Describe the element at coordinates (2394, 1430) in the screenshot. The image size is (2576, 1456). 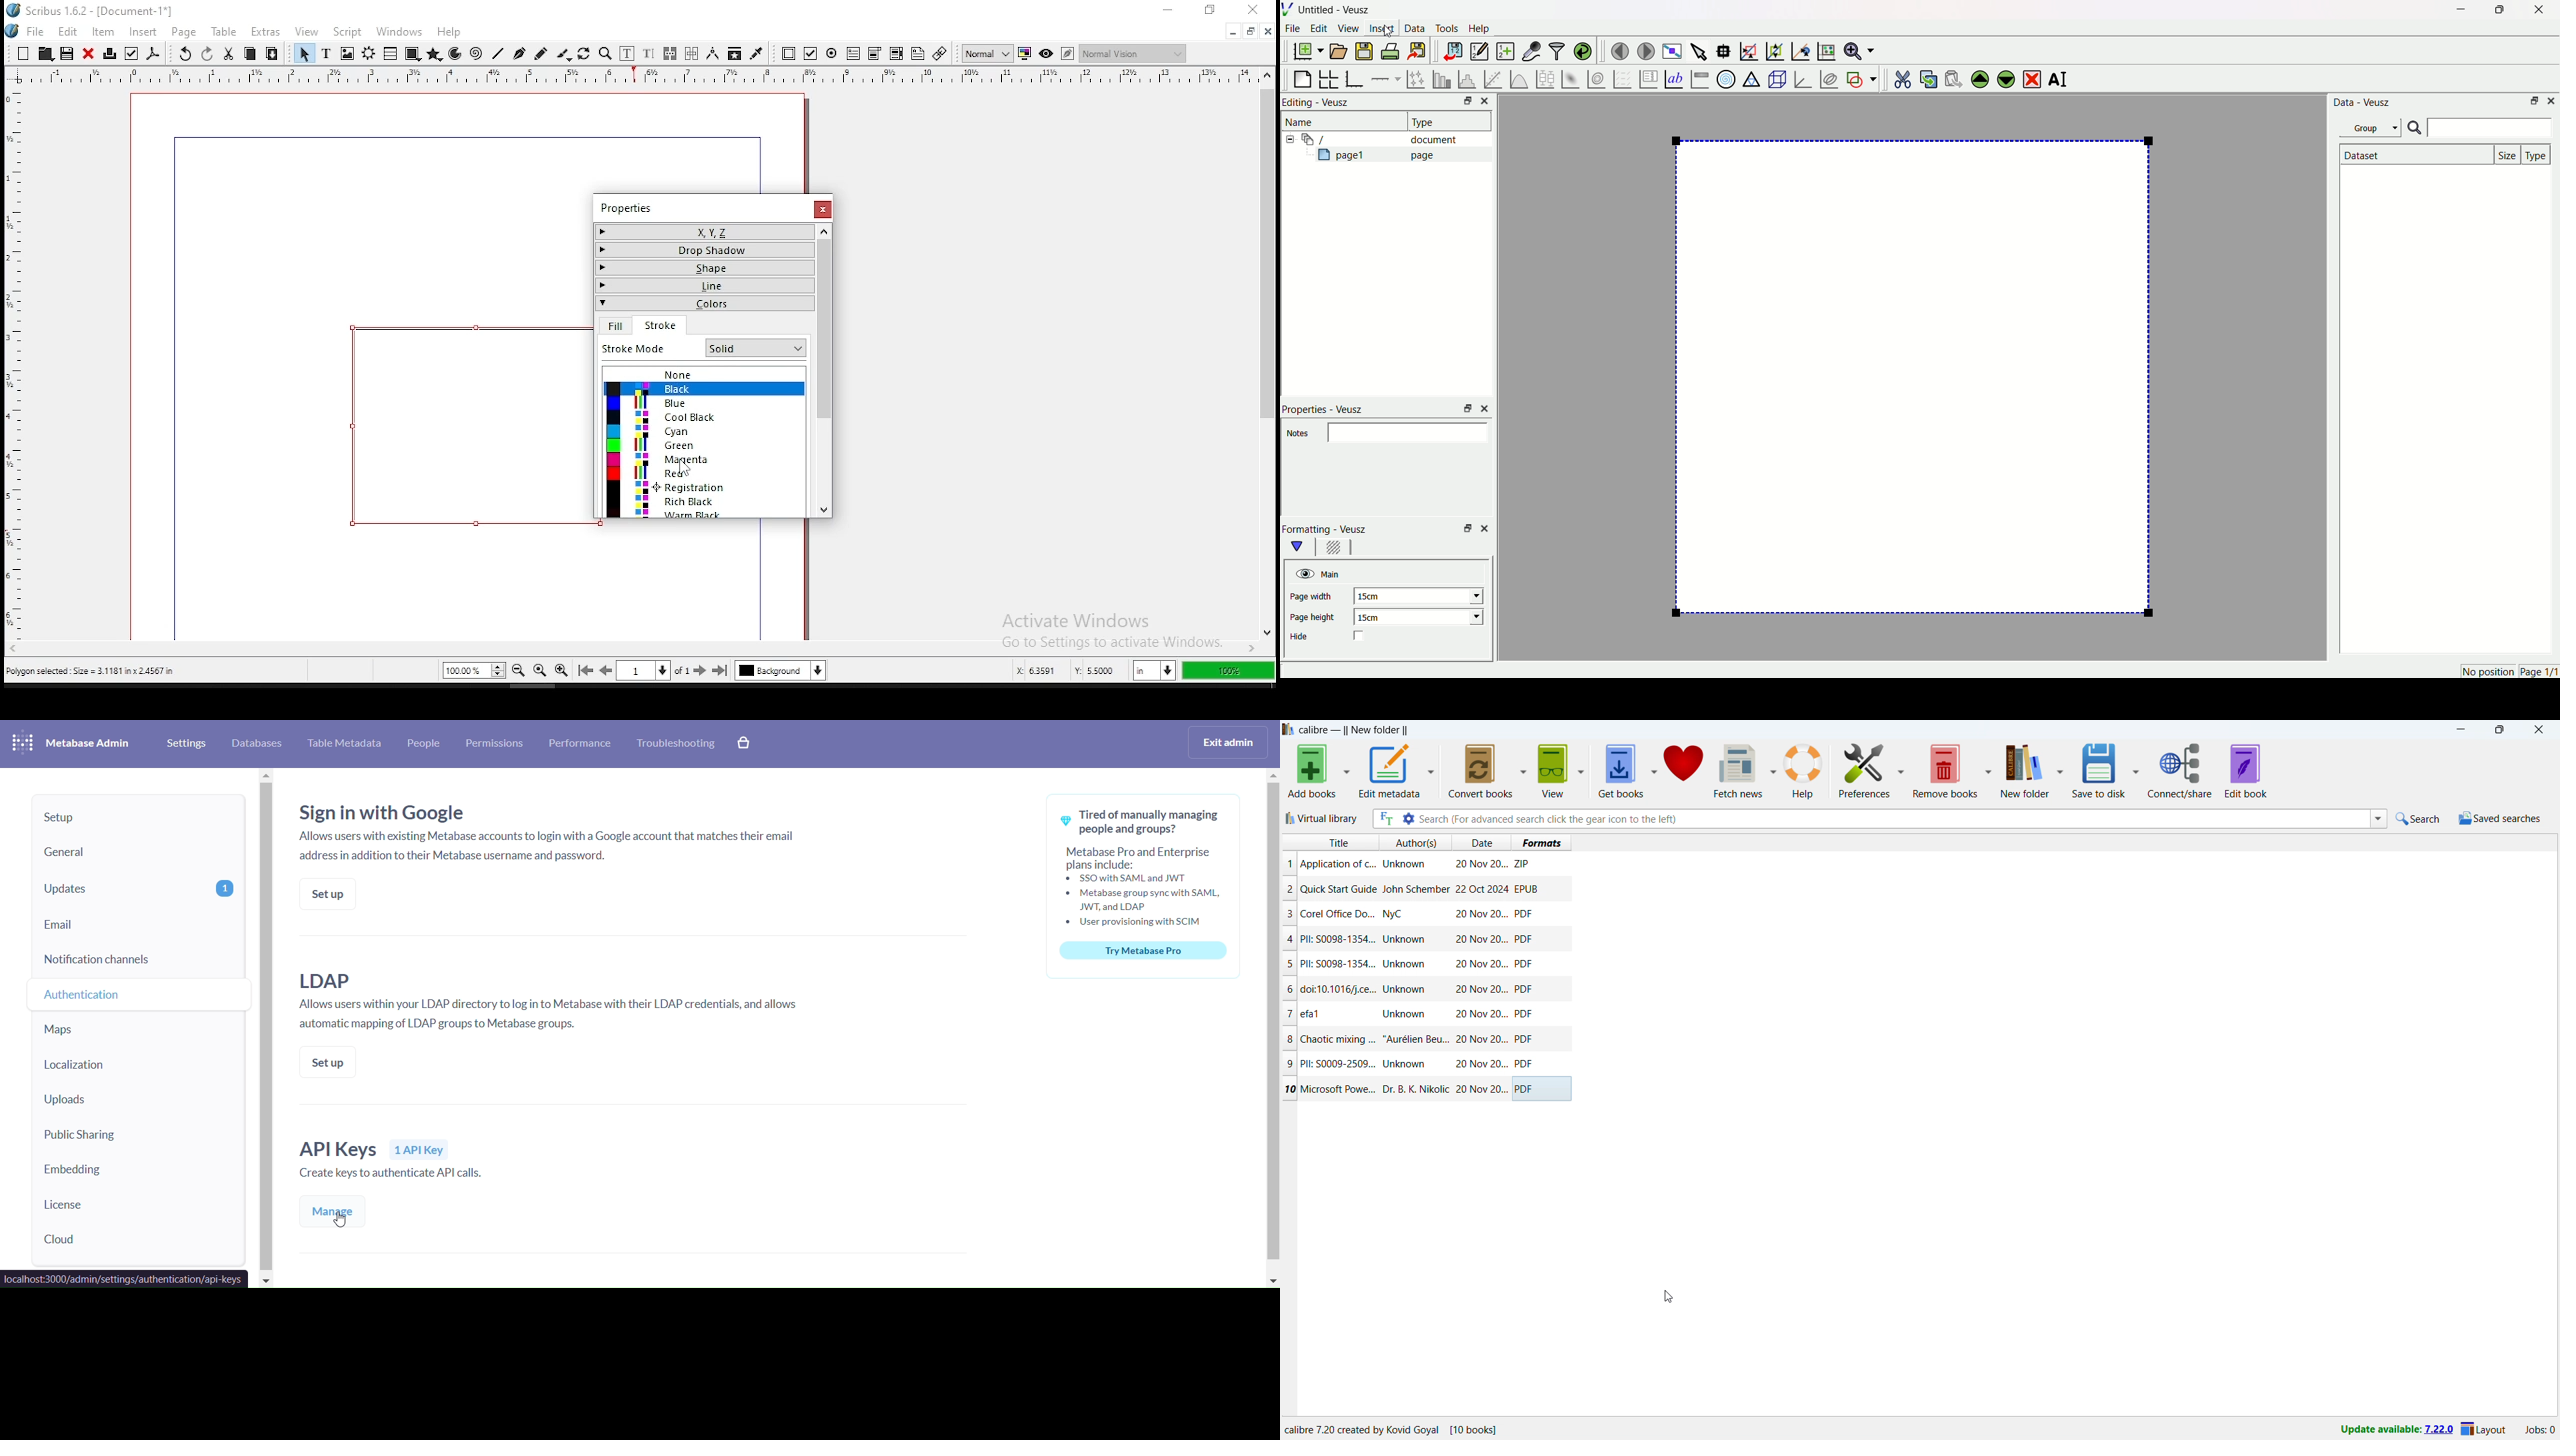
I see `Update available 7.22.0` at that location.